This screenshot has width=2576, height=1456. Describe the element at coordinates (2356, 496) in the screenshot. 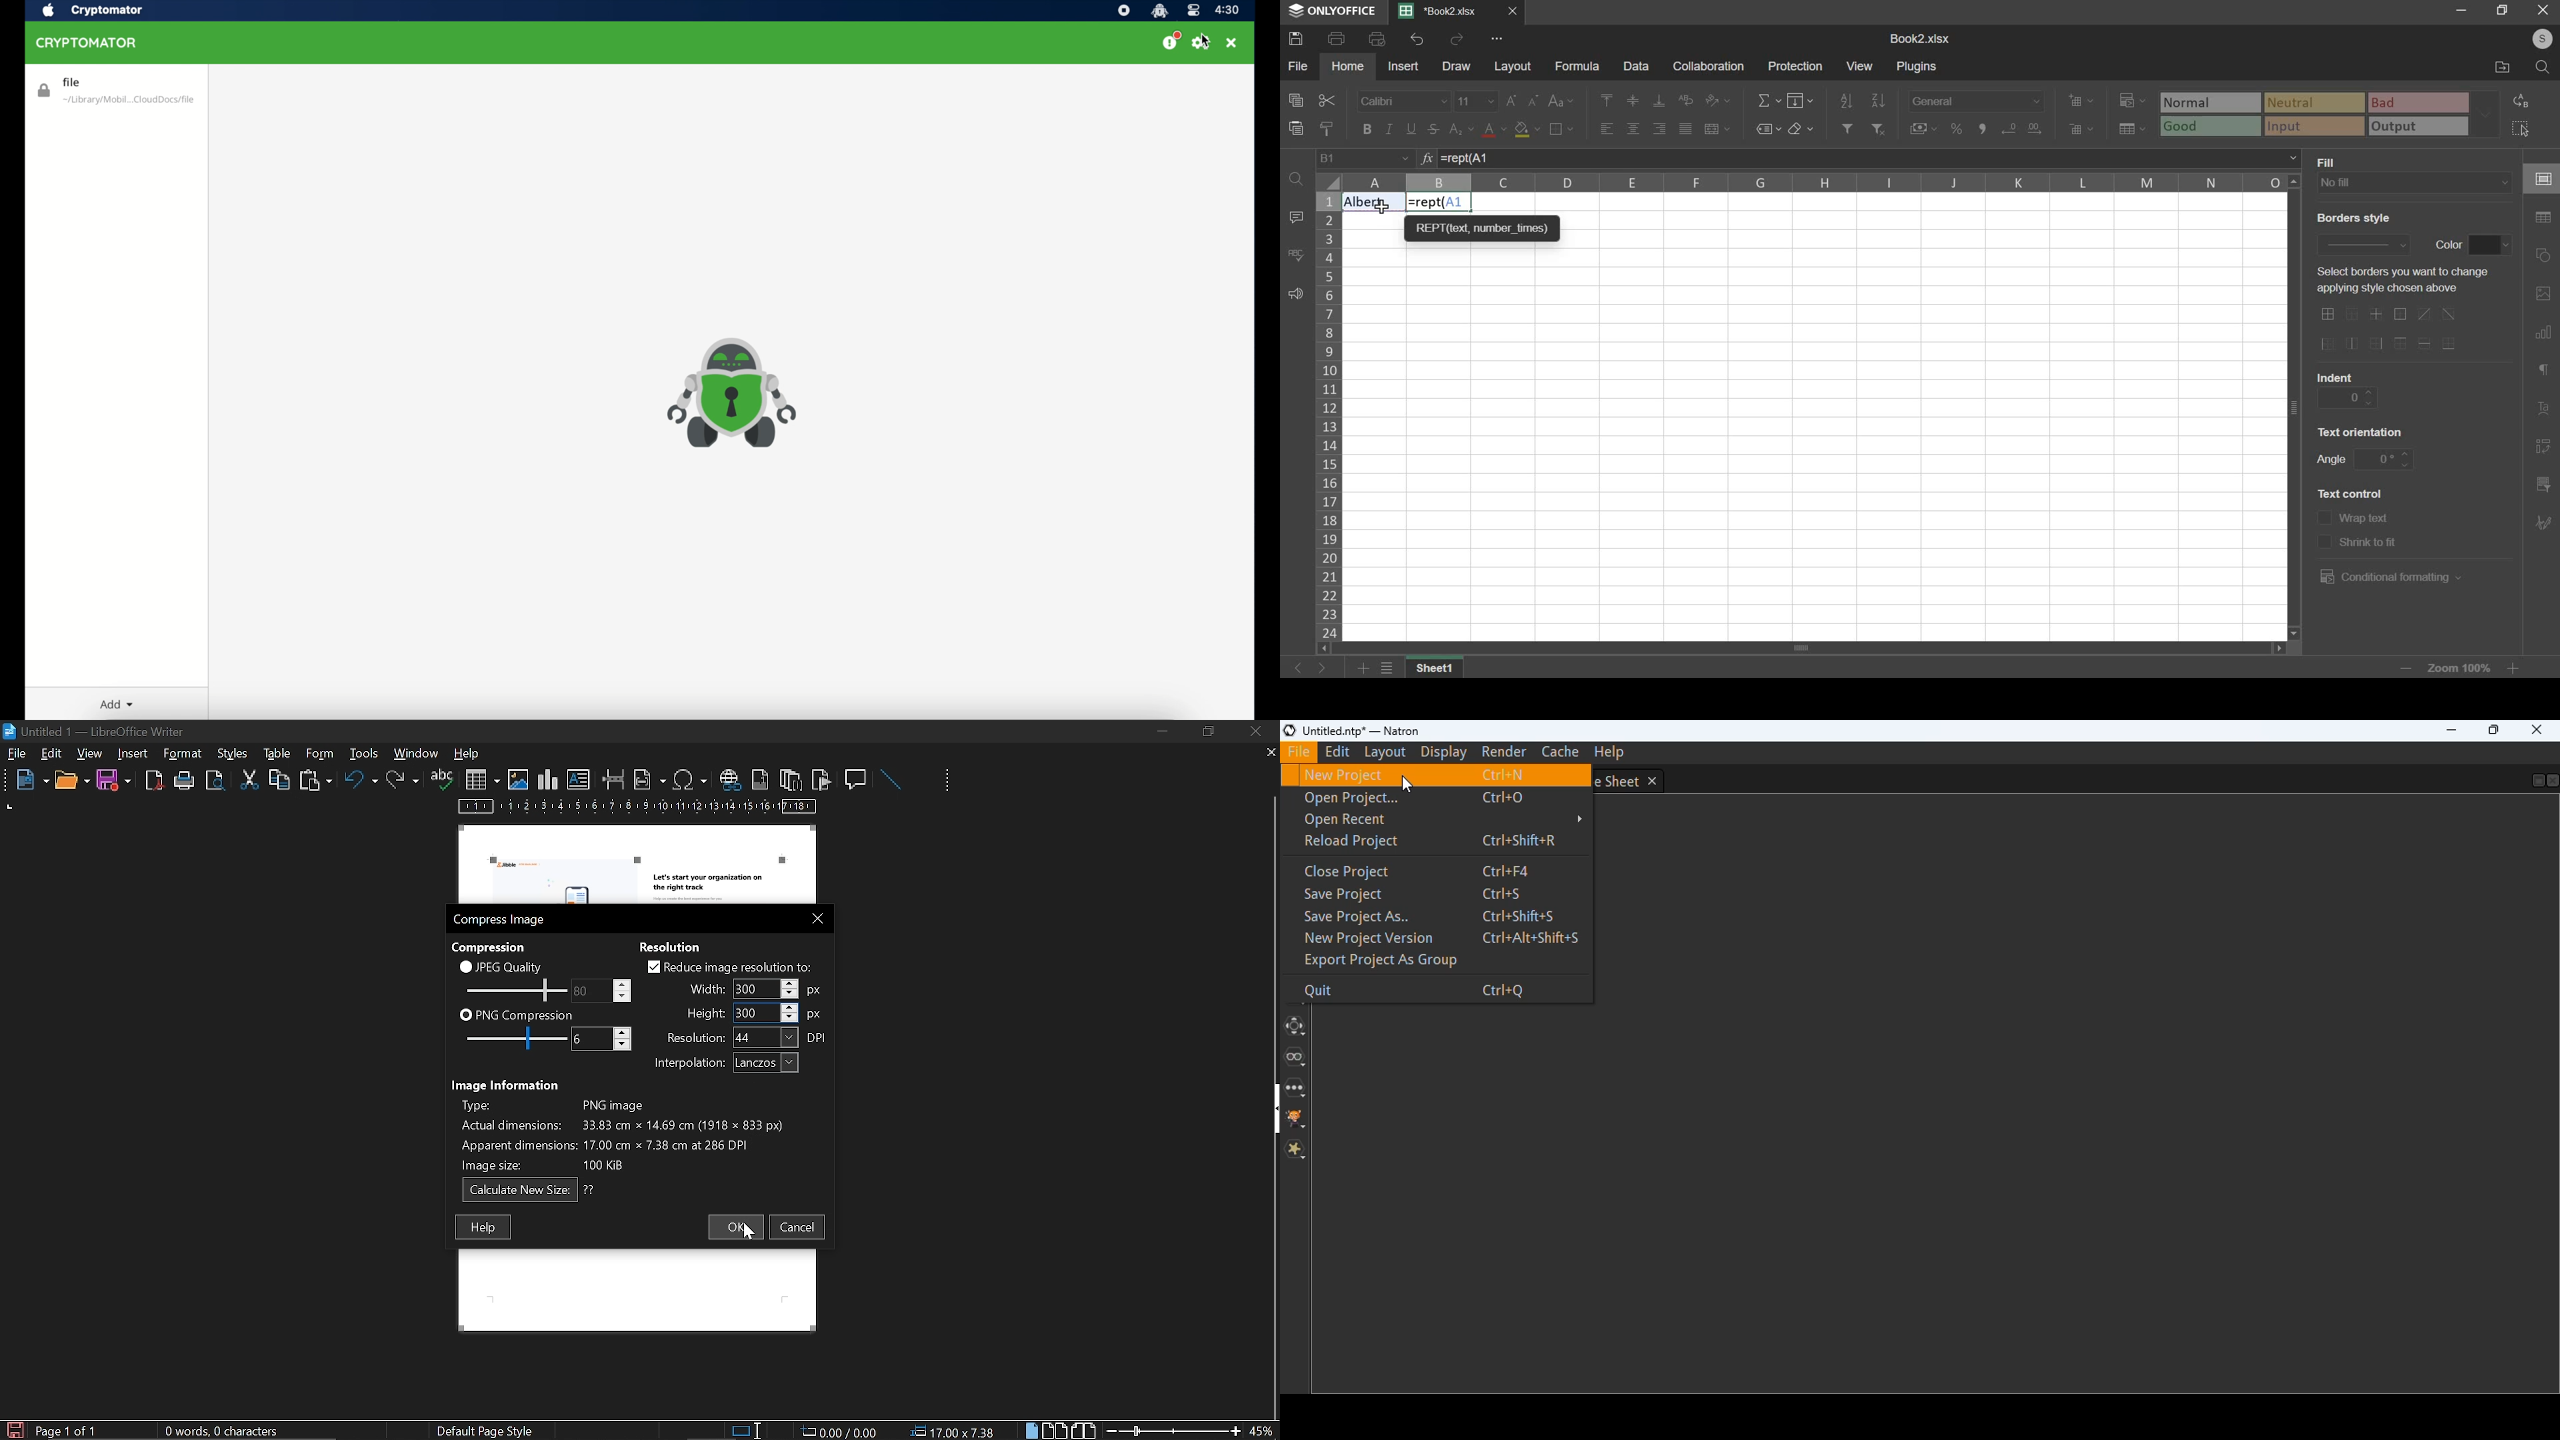

I see `text` at that location.